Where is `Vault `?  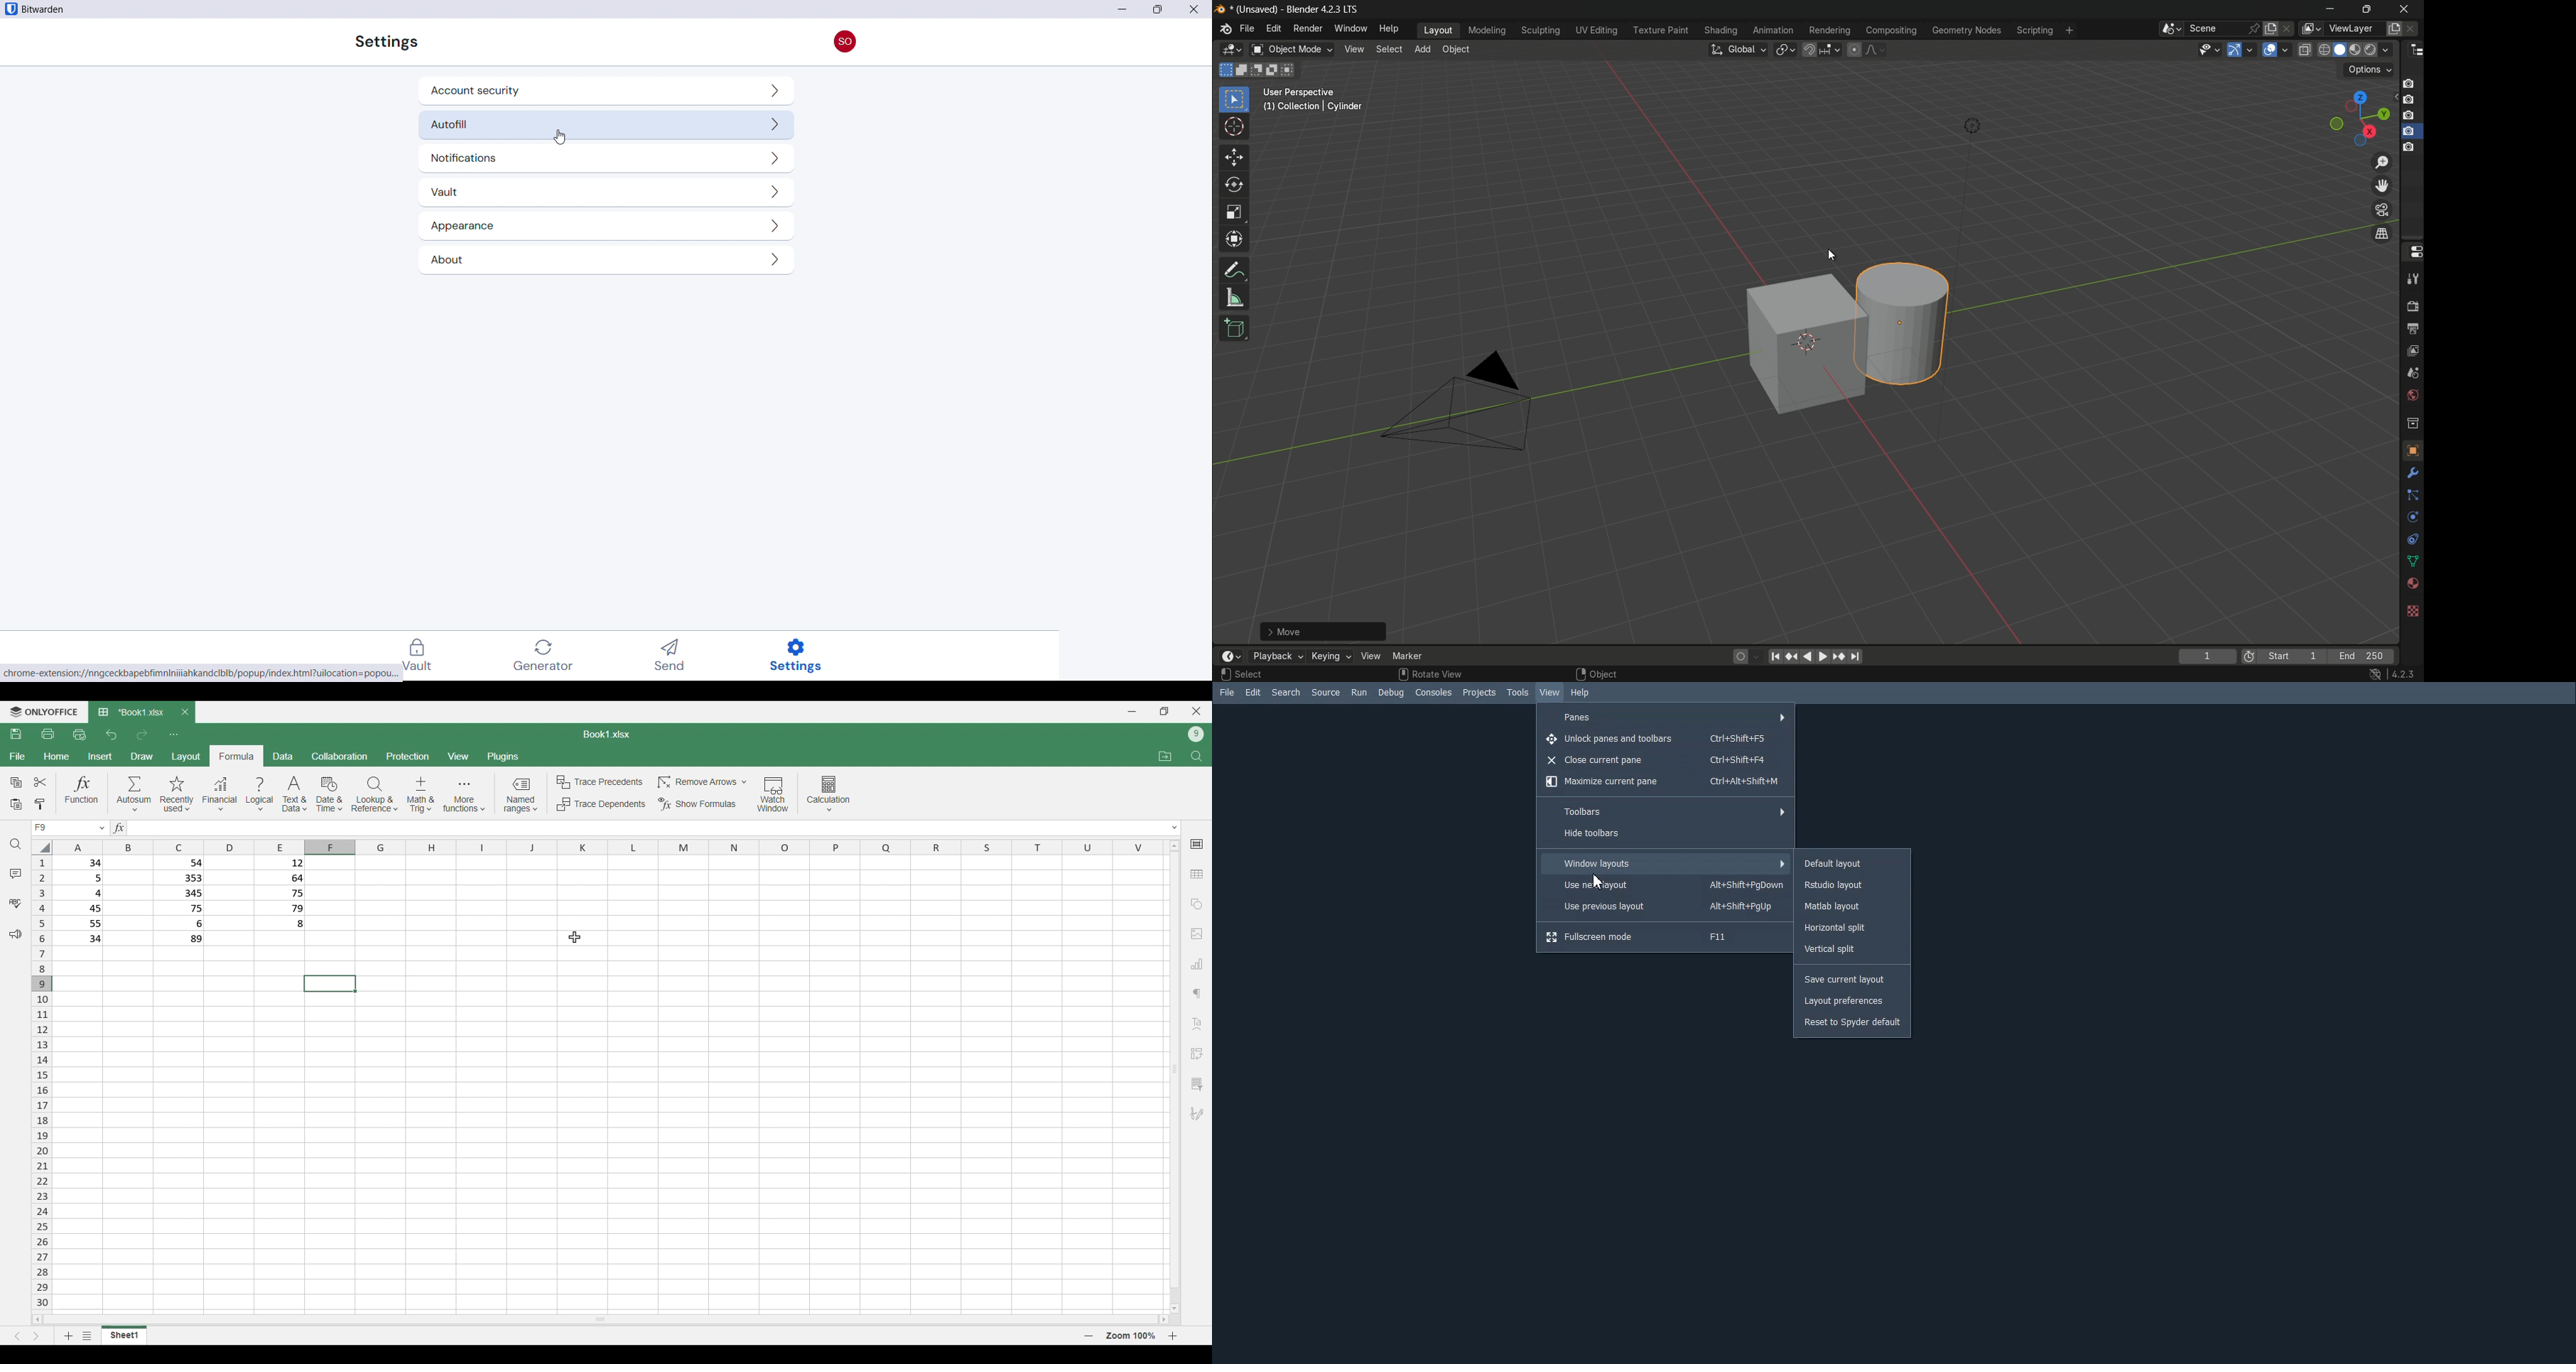
Vault  is located at coordinates (424, 655).